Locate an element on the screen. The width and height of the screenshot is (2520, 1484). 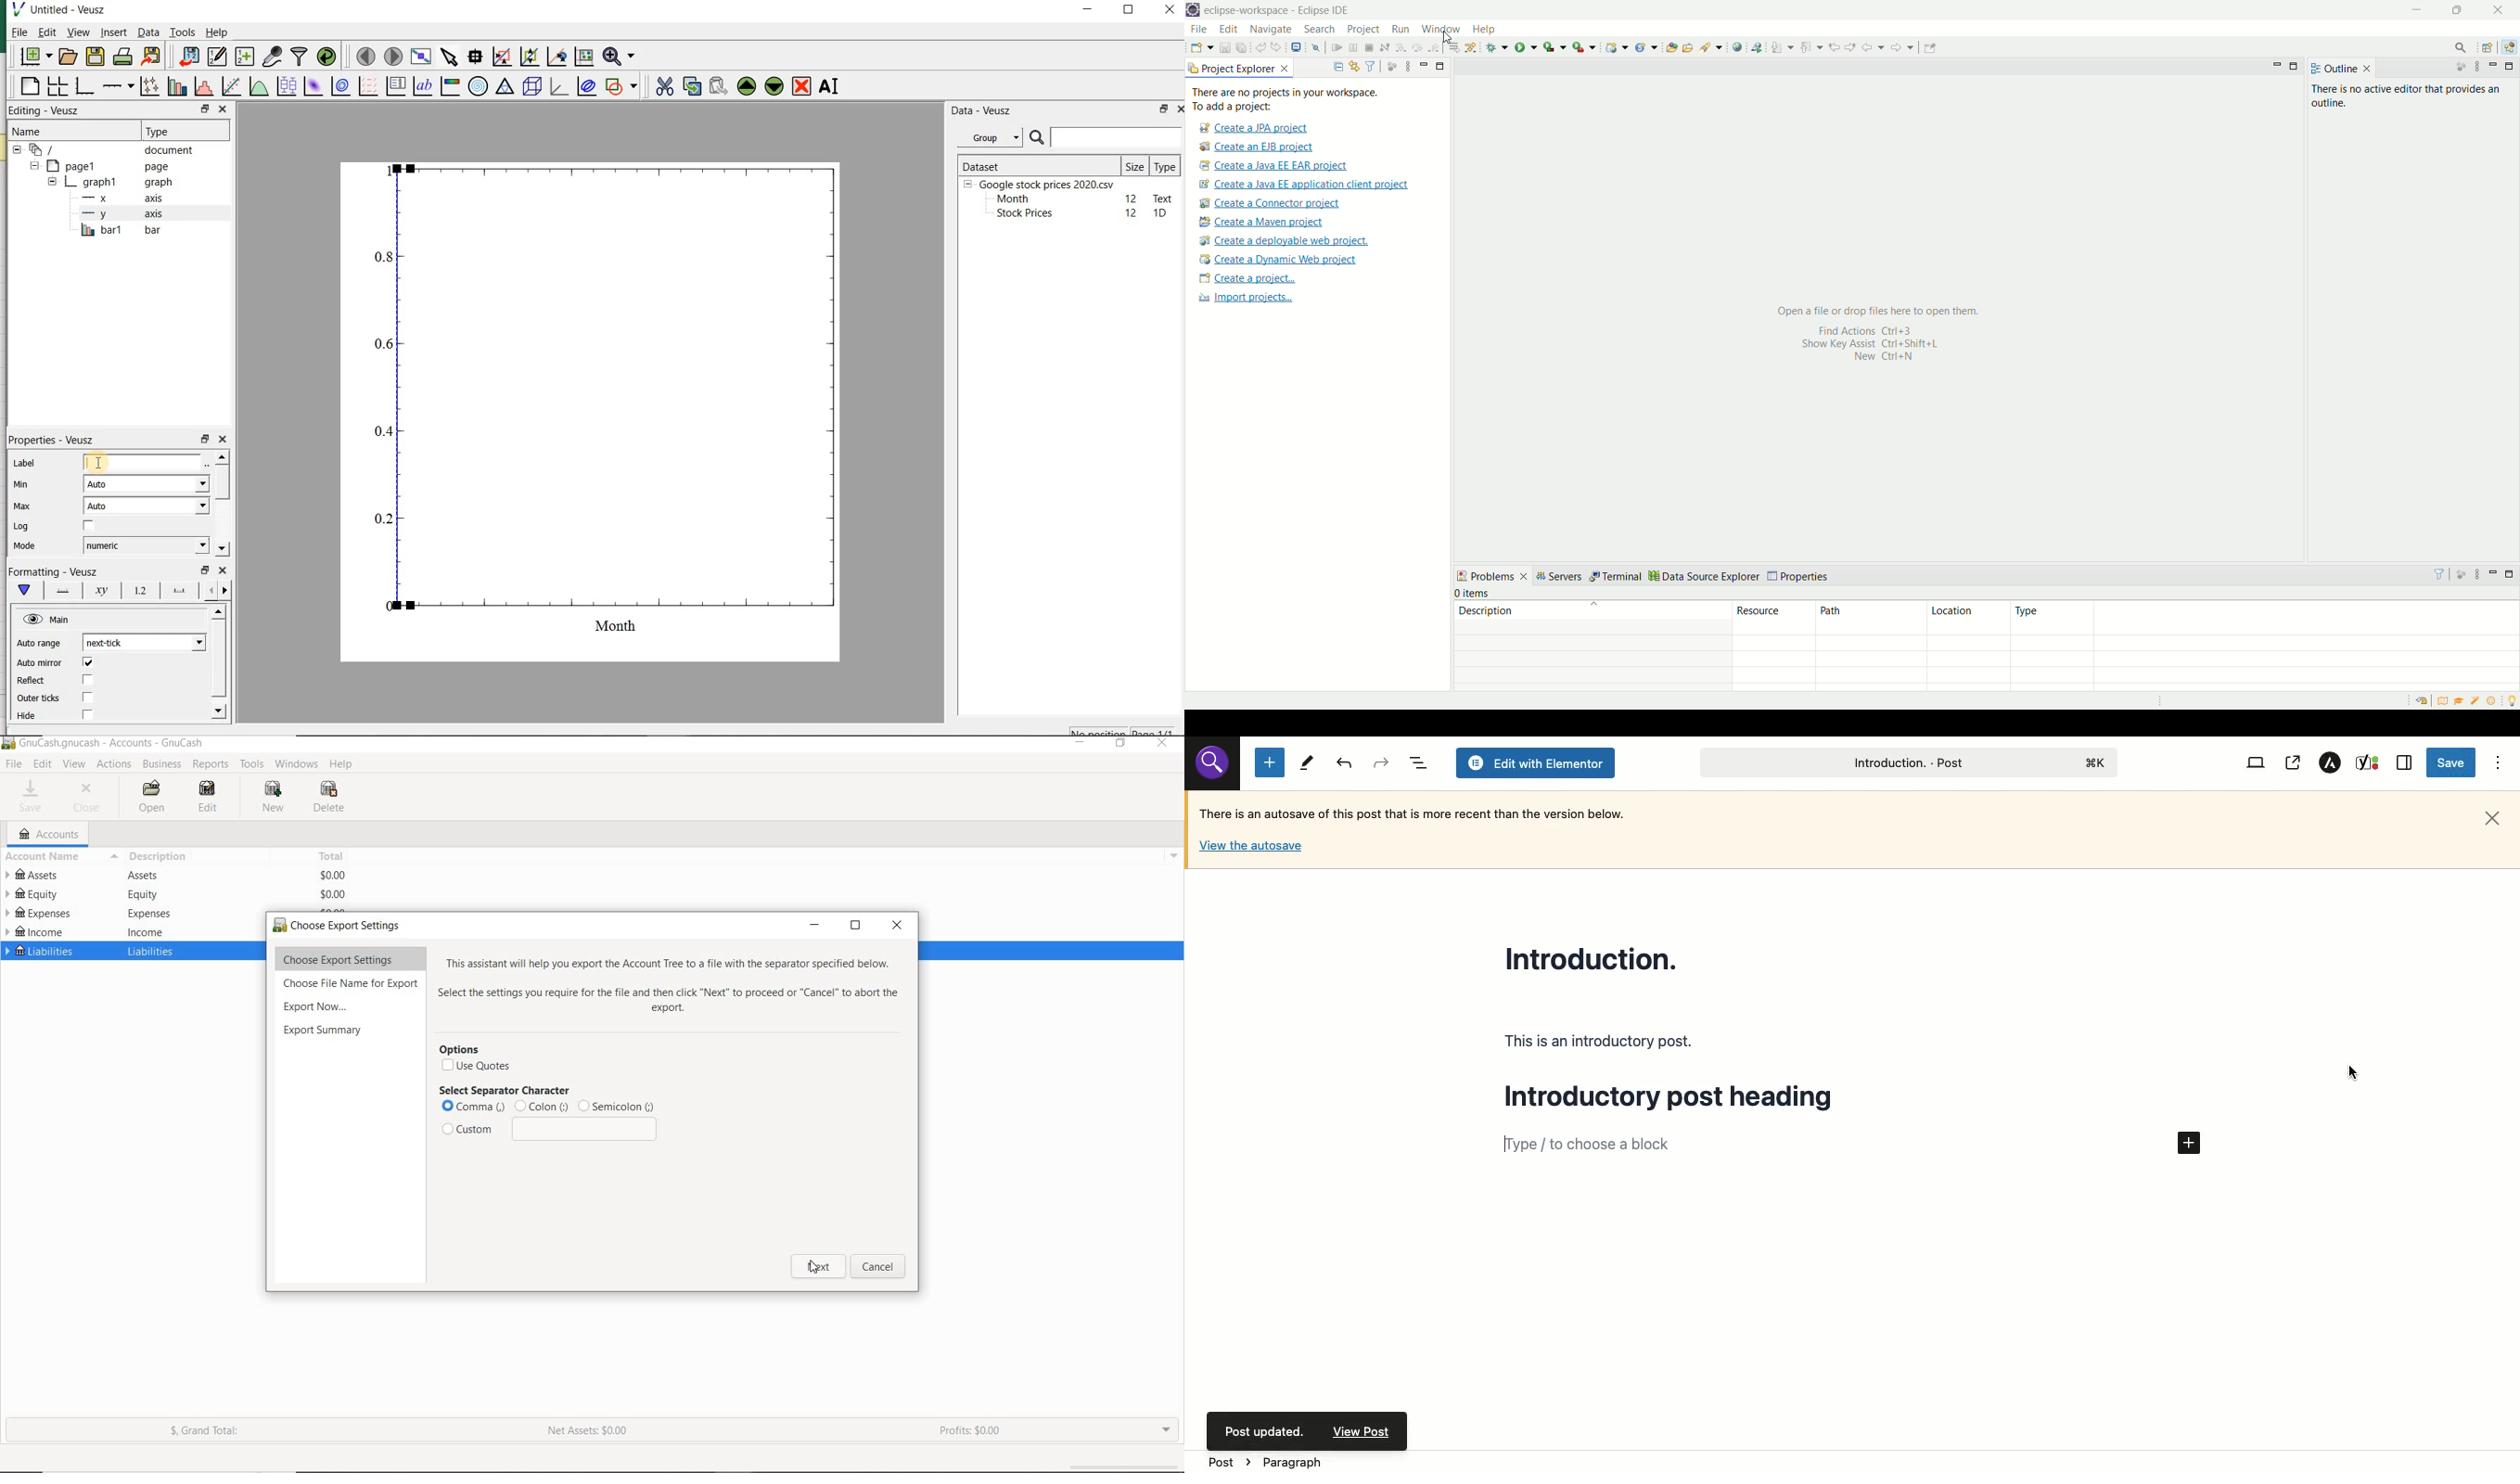
SEARCH DATASET is located at coordinates (1106, 137).